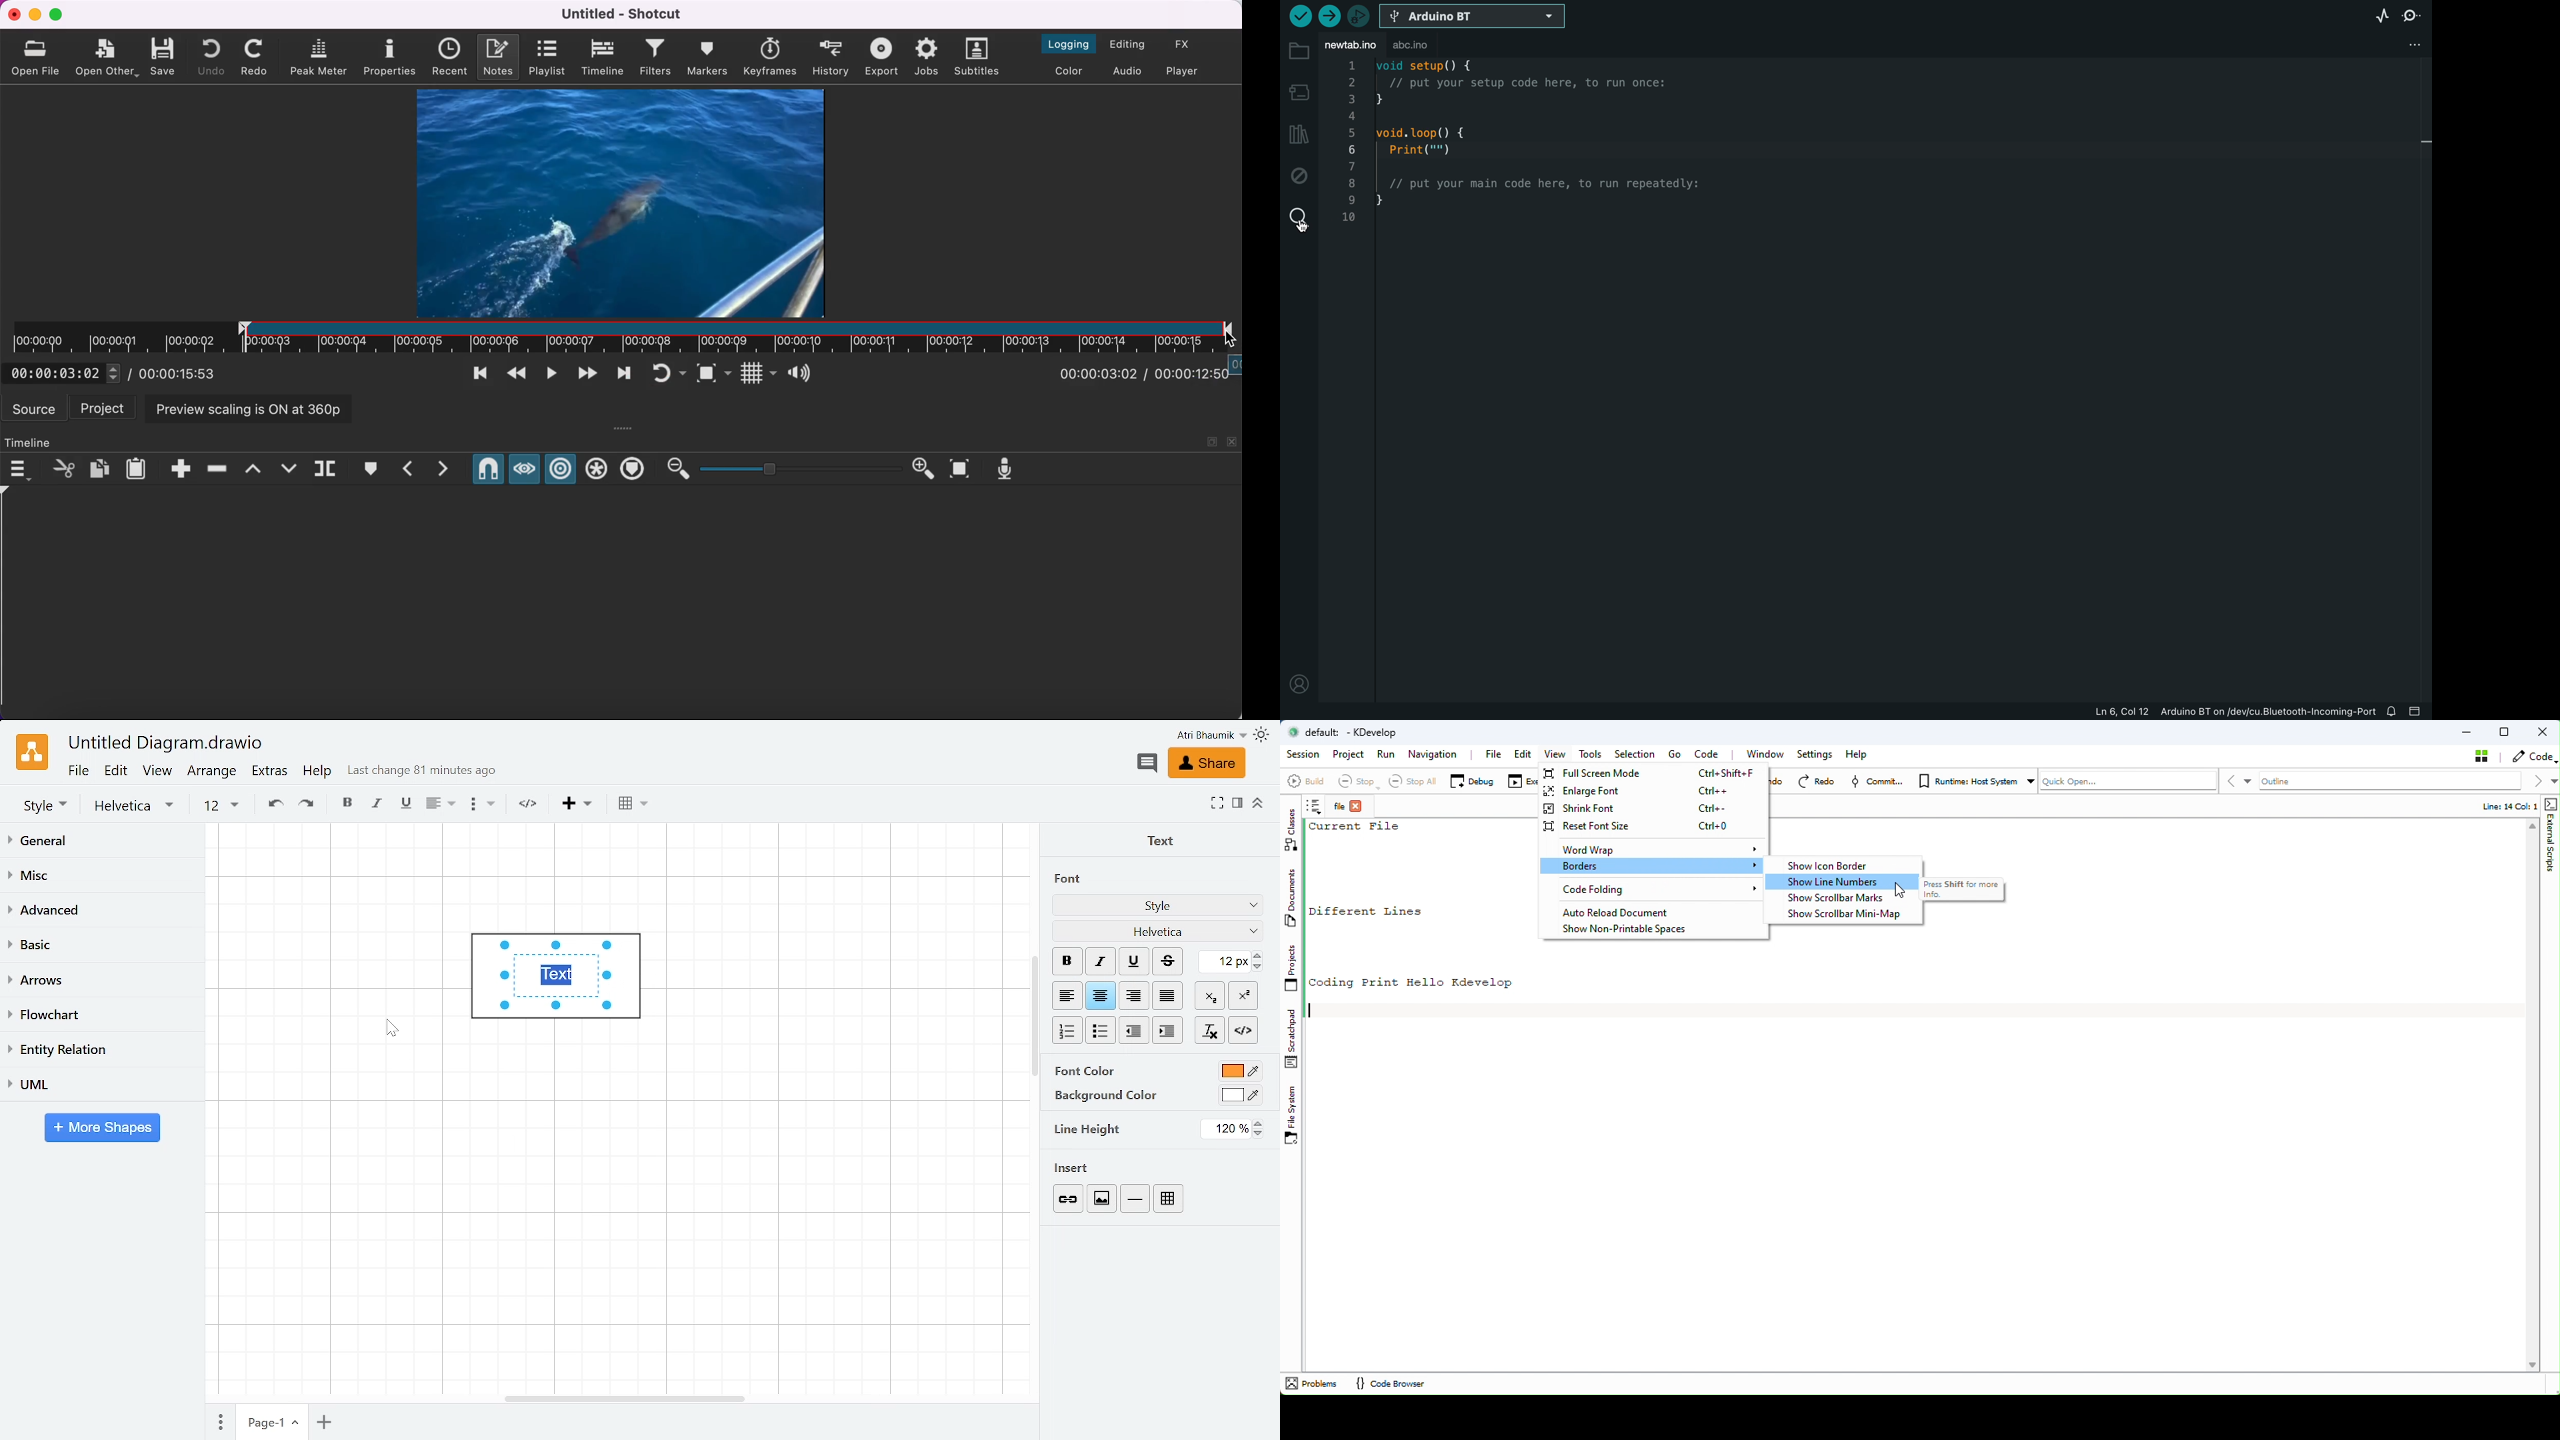  What do you see at coordinates (370, 467) in the screenshot?
I see `create/edit marker` at bounding box center [370, 467].